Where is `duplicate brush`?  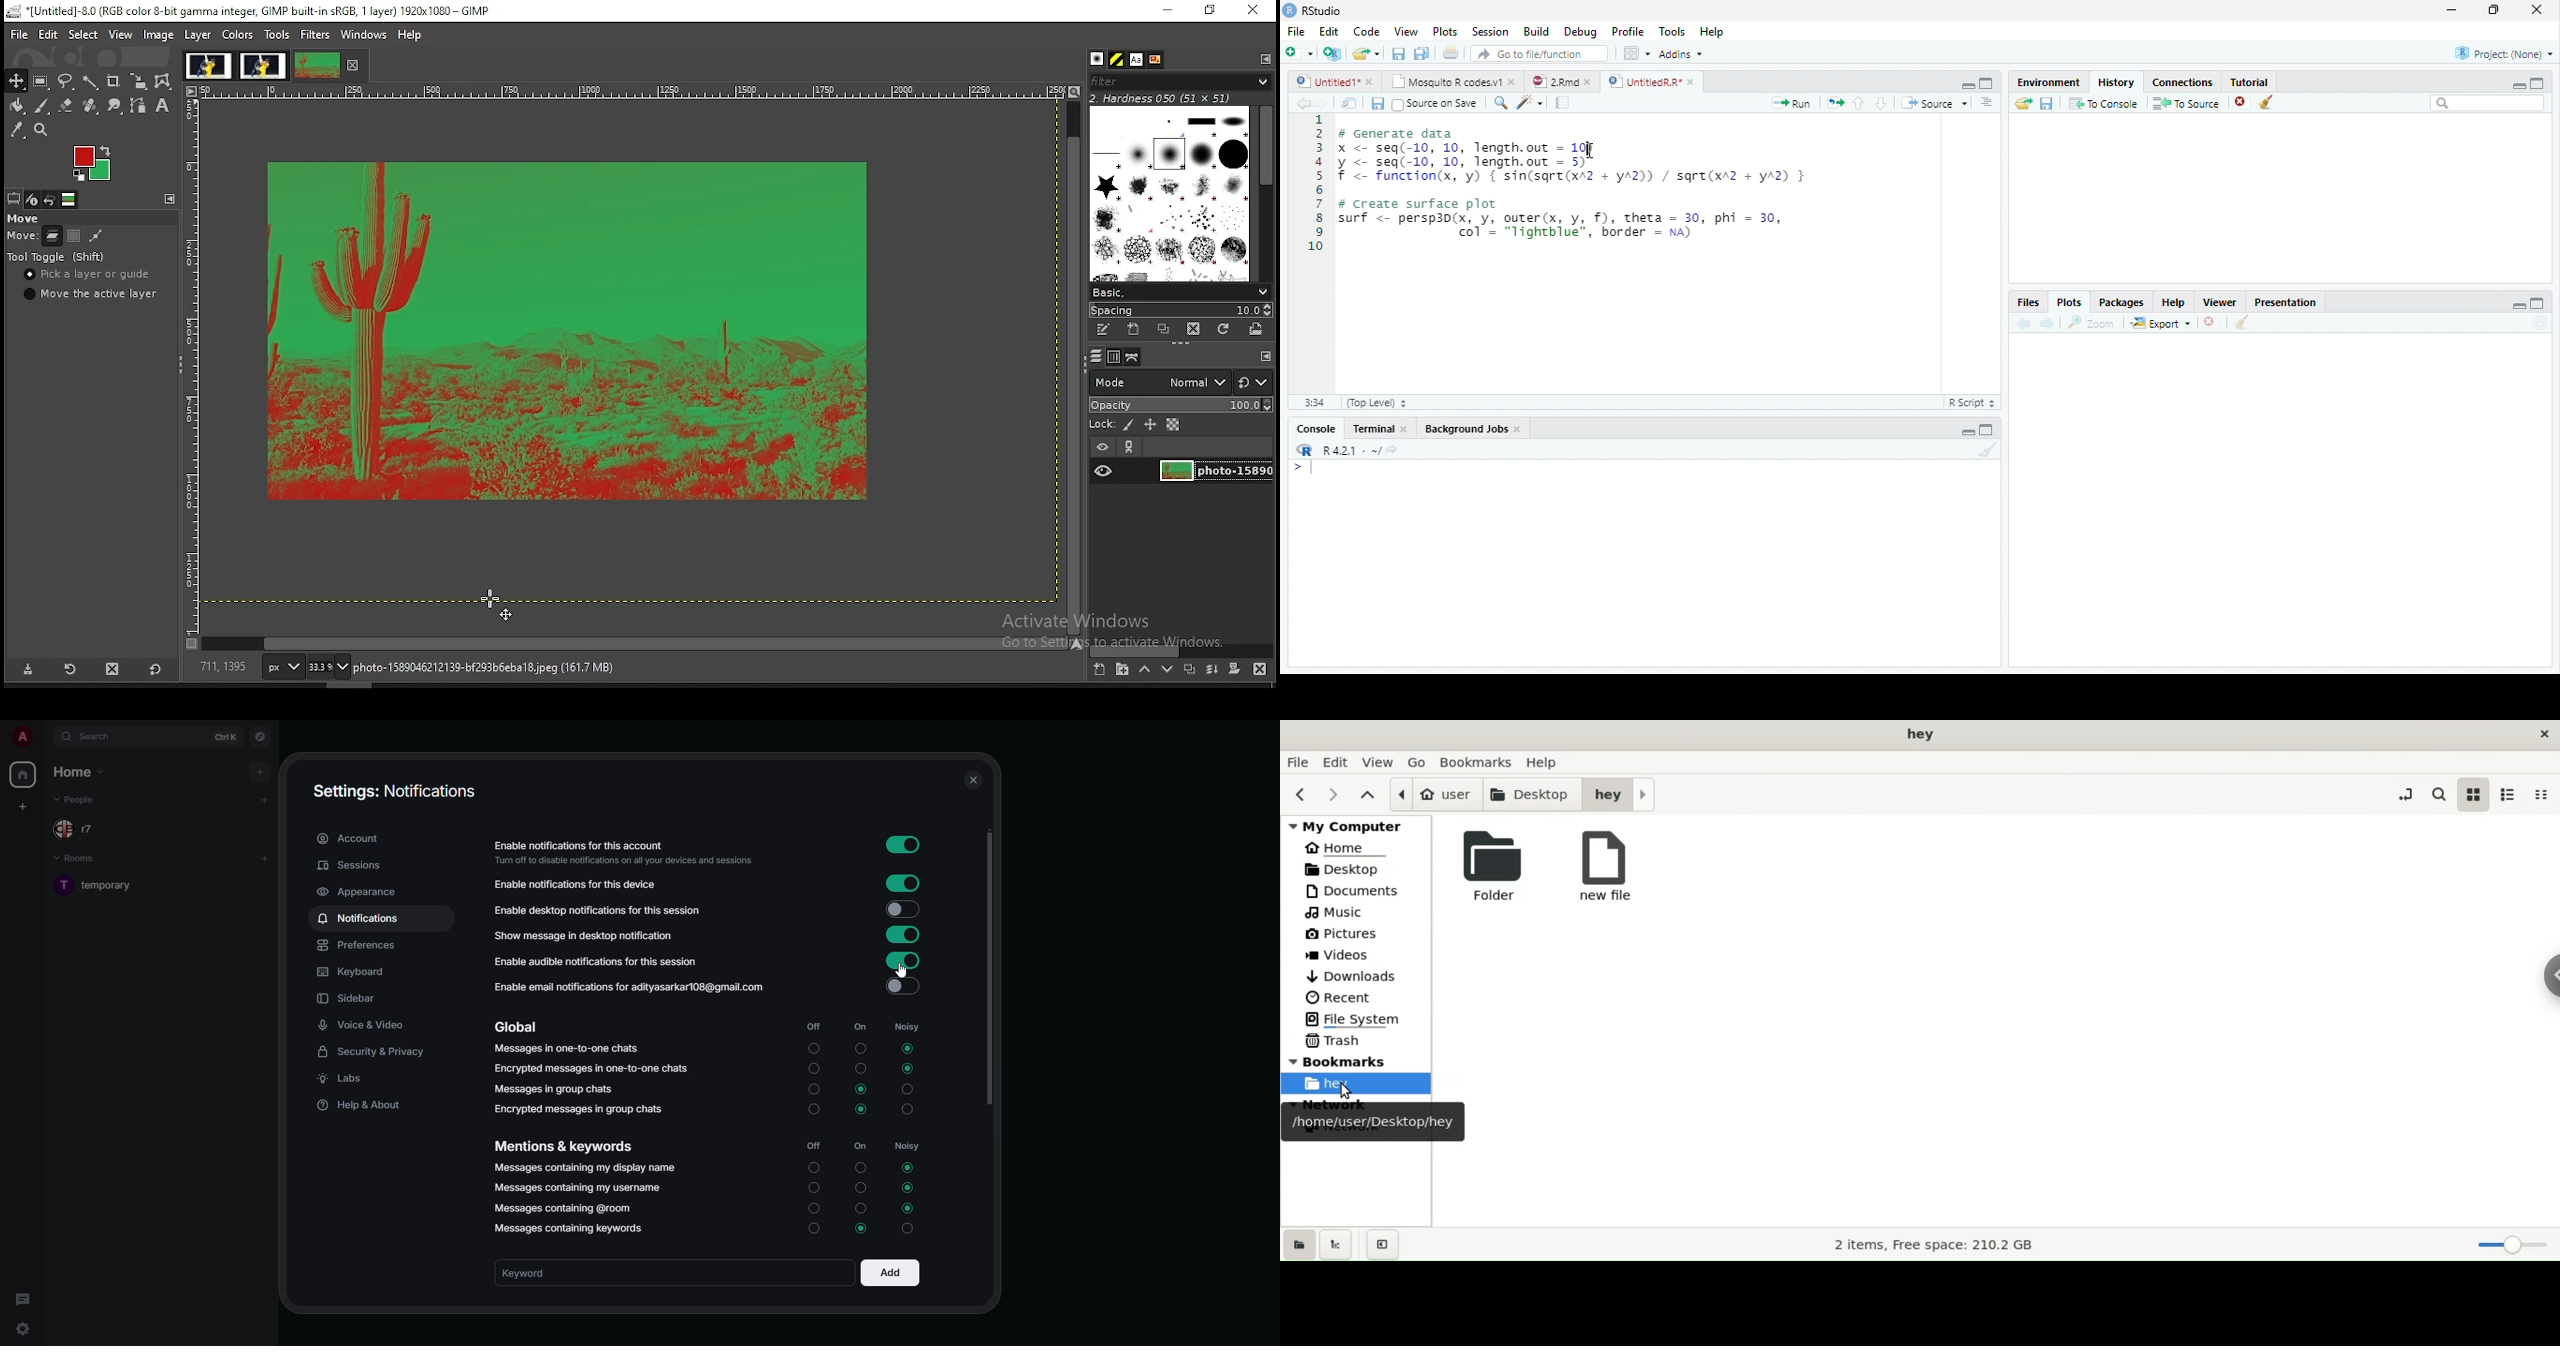 duplicate brush is located at coordinates (1163, 330).